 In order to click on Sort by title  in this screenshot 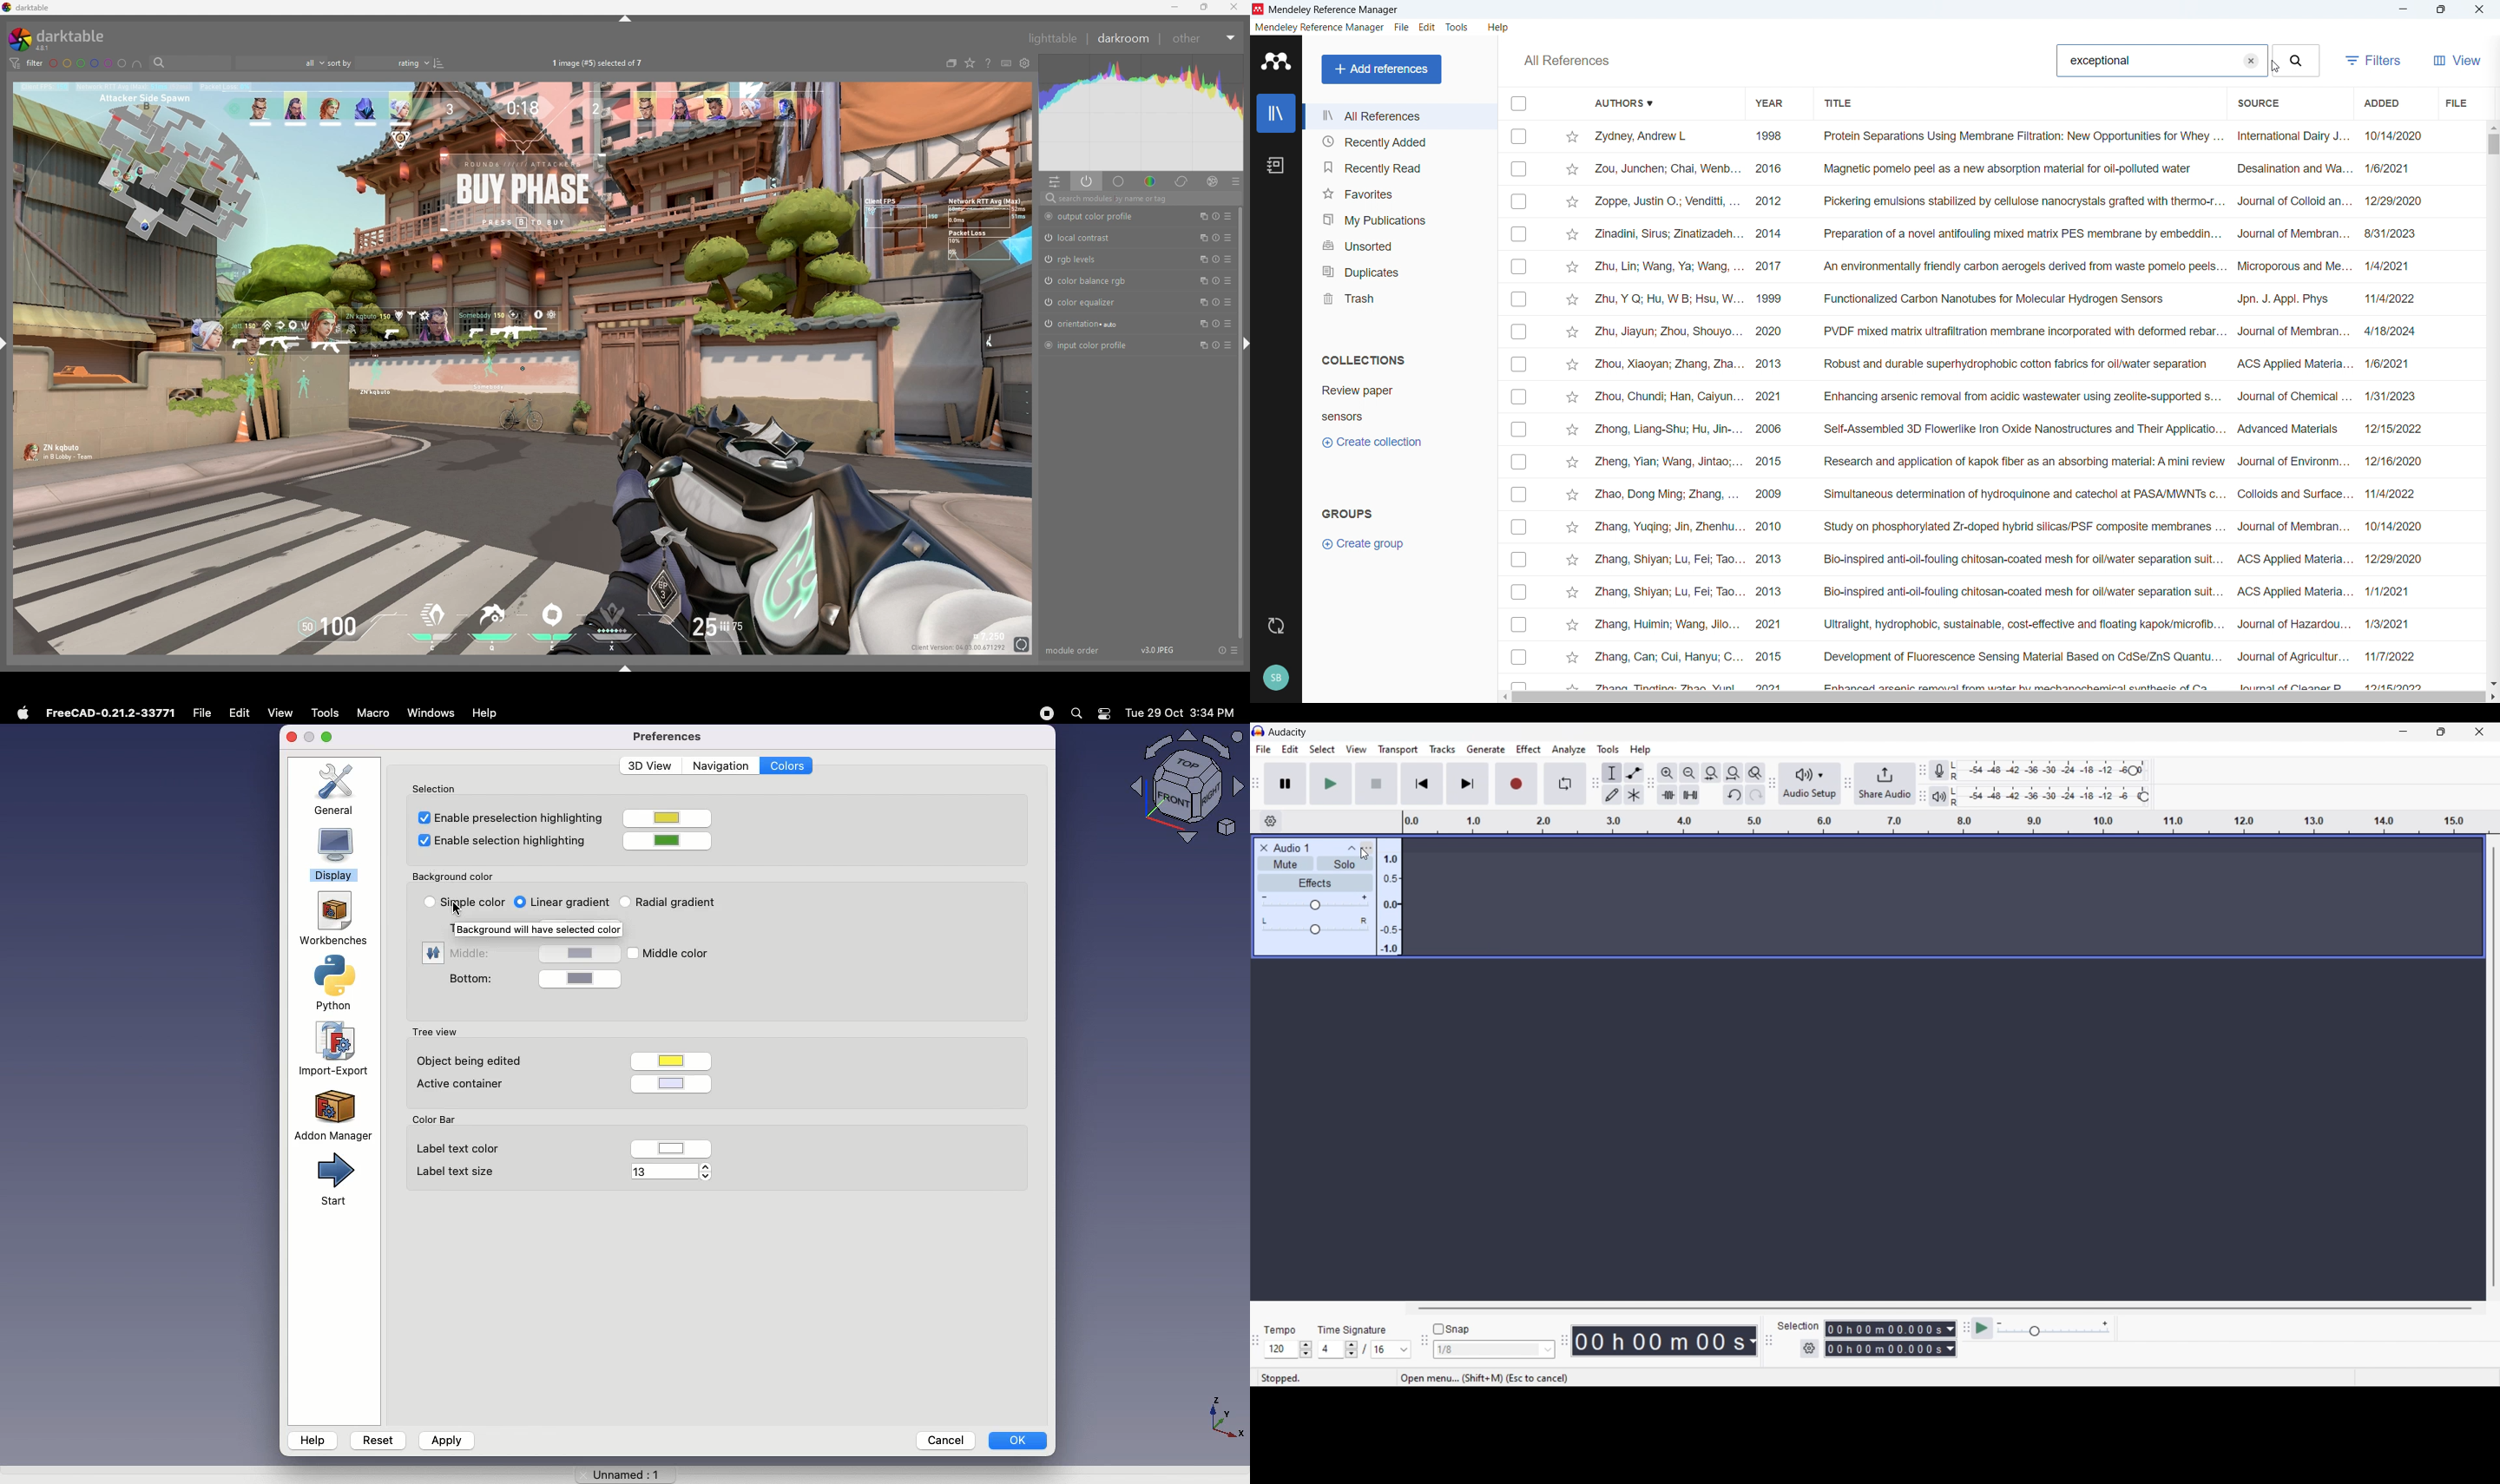, I will do `click(1841, 103)`.